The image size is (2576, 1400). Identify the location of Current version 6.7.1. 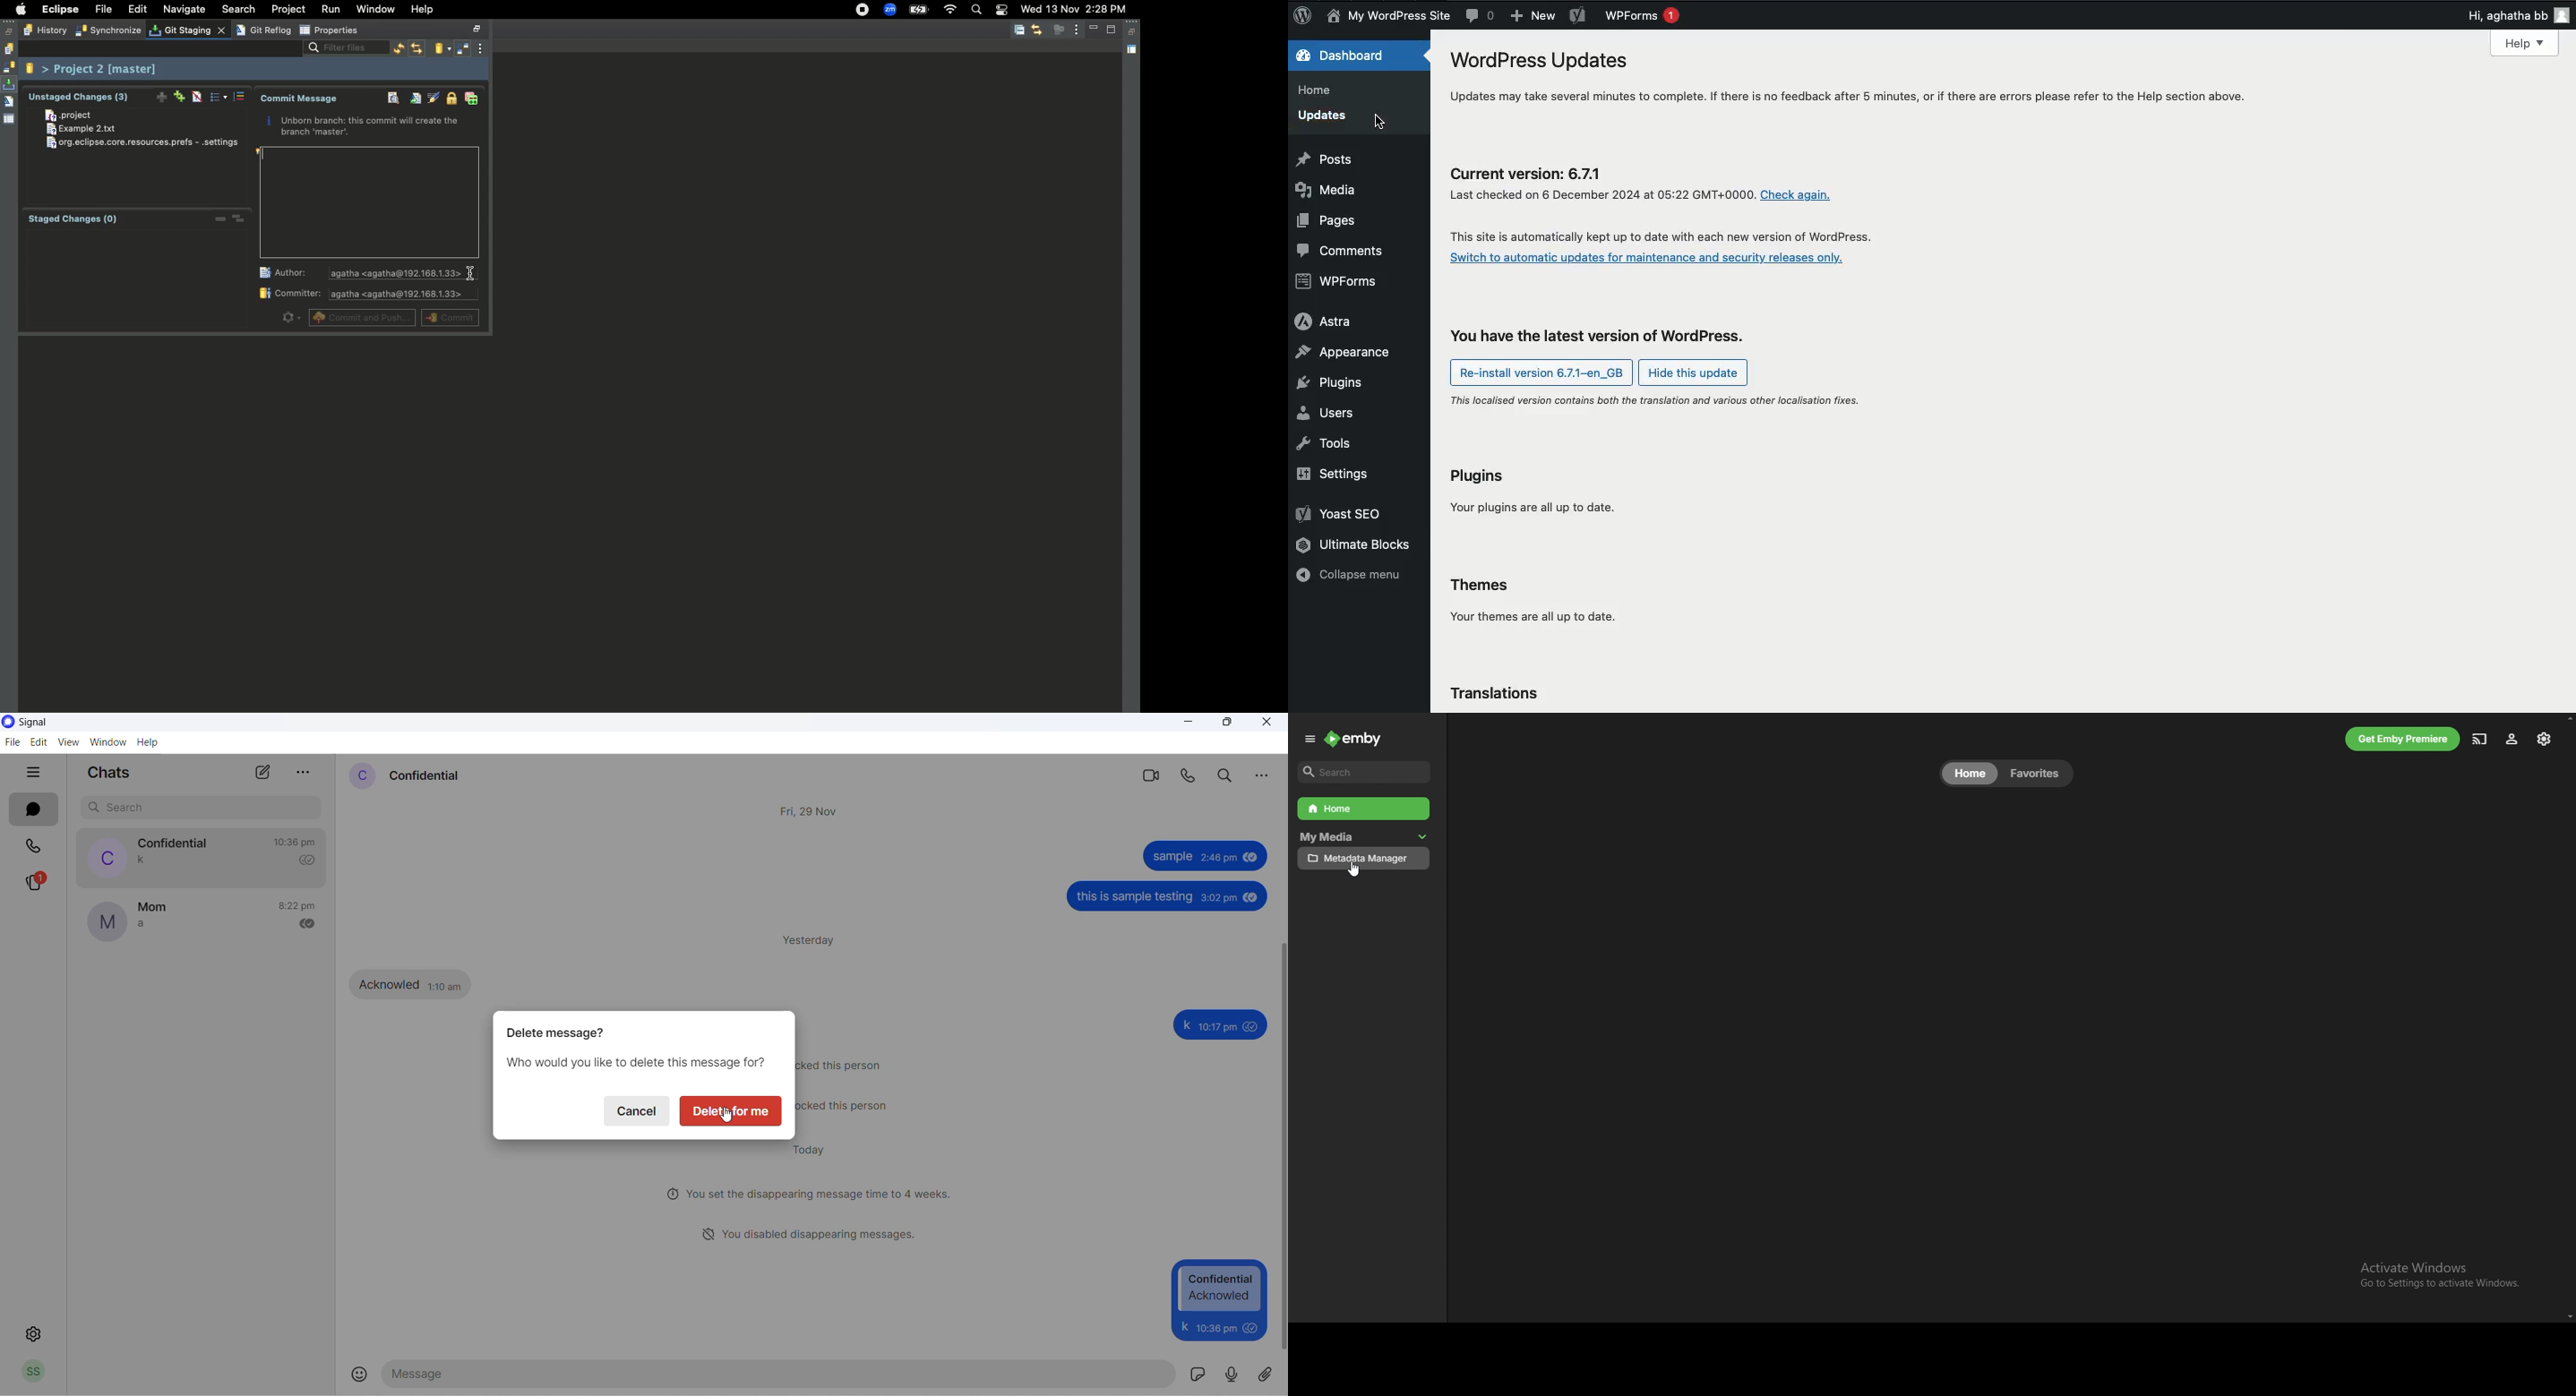
(1673, 238).